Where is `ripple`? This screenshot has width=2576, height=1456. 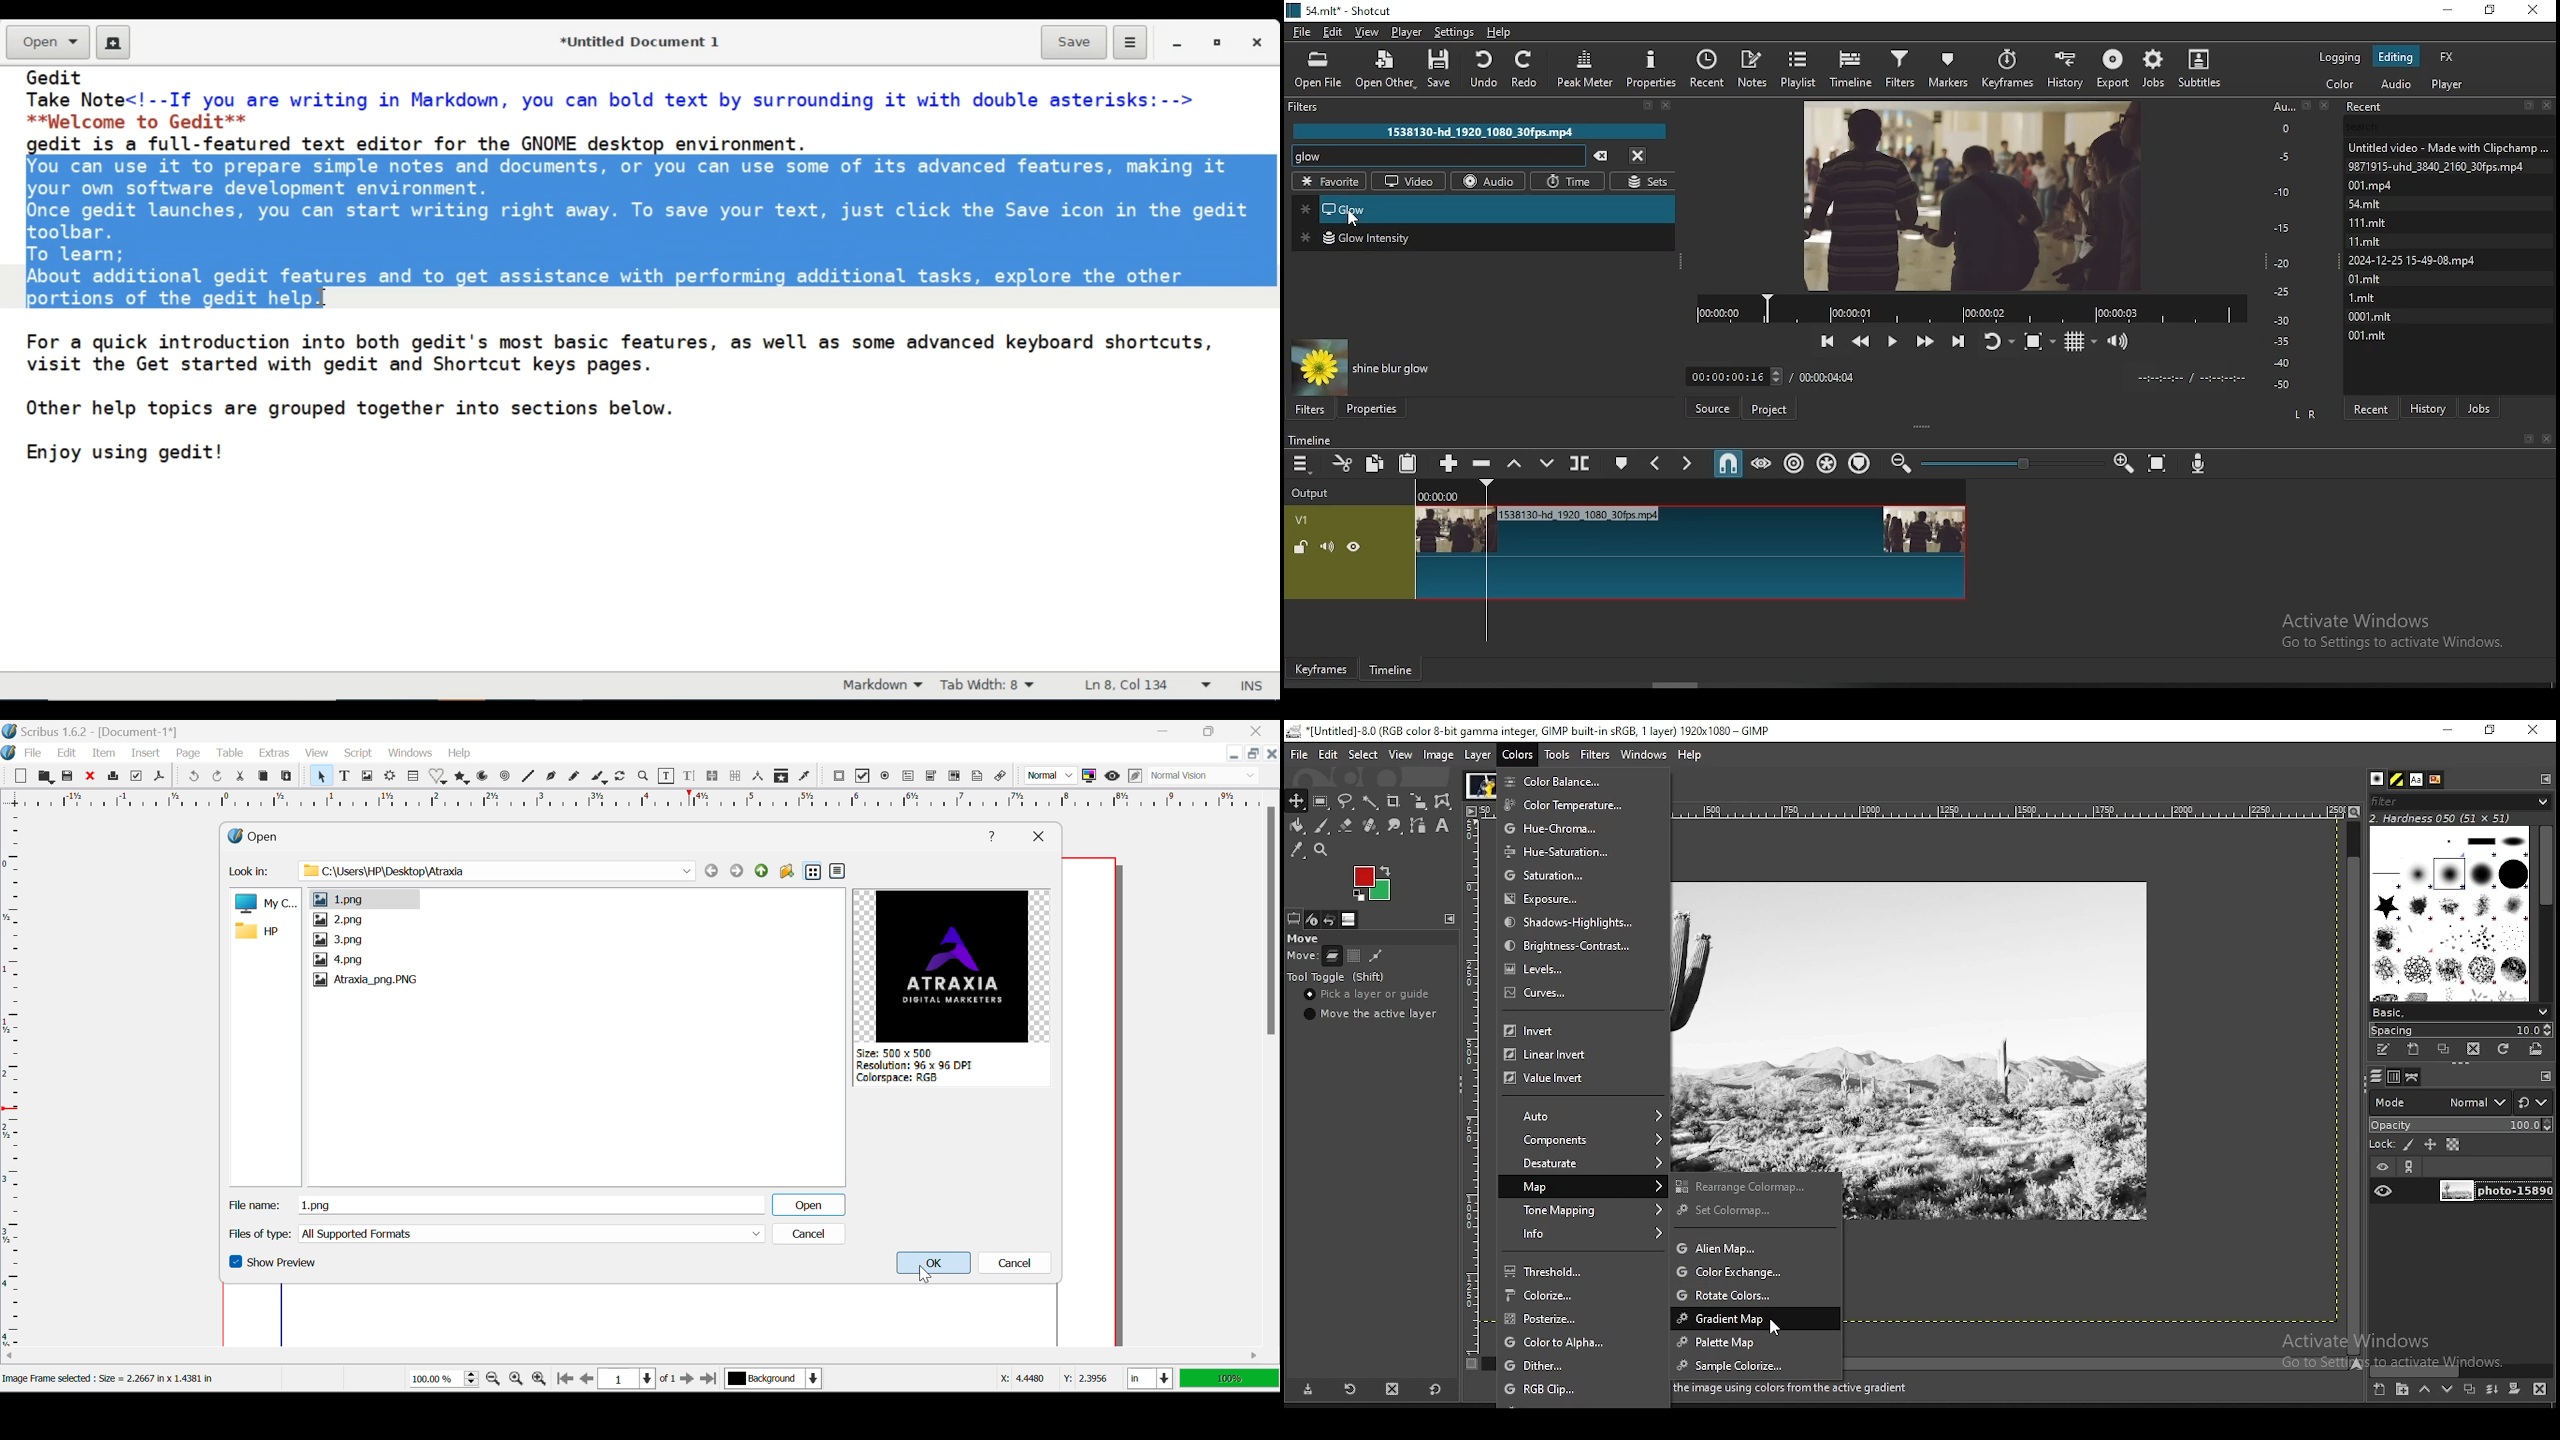 ripple is located at coordinates (1794, 462).